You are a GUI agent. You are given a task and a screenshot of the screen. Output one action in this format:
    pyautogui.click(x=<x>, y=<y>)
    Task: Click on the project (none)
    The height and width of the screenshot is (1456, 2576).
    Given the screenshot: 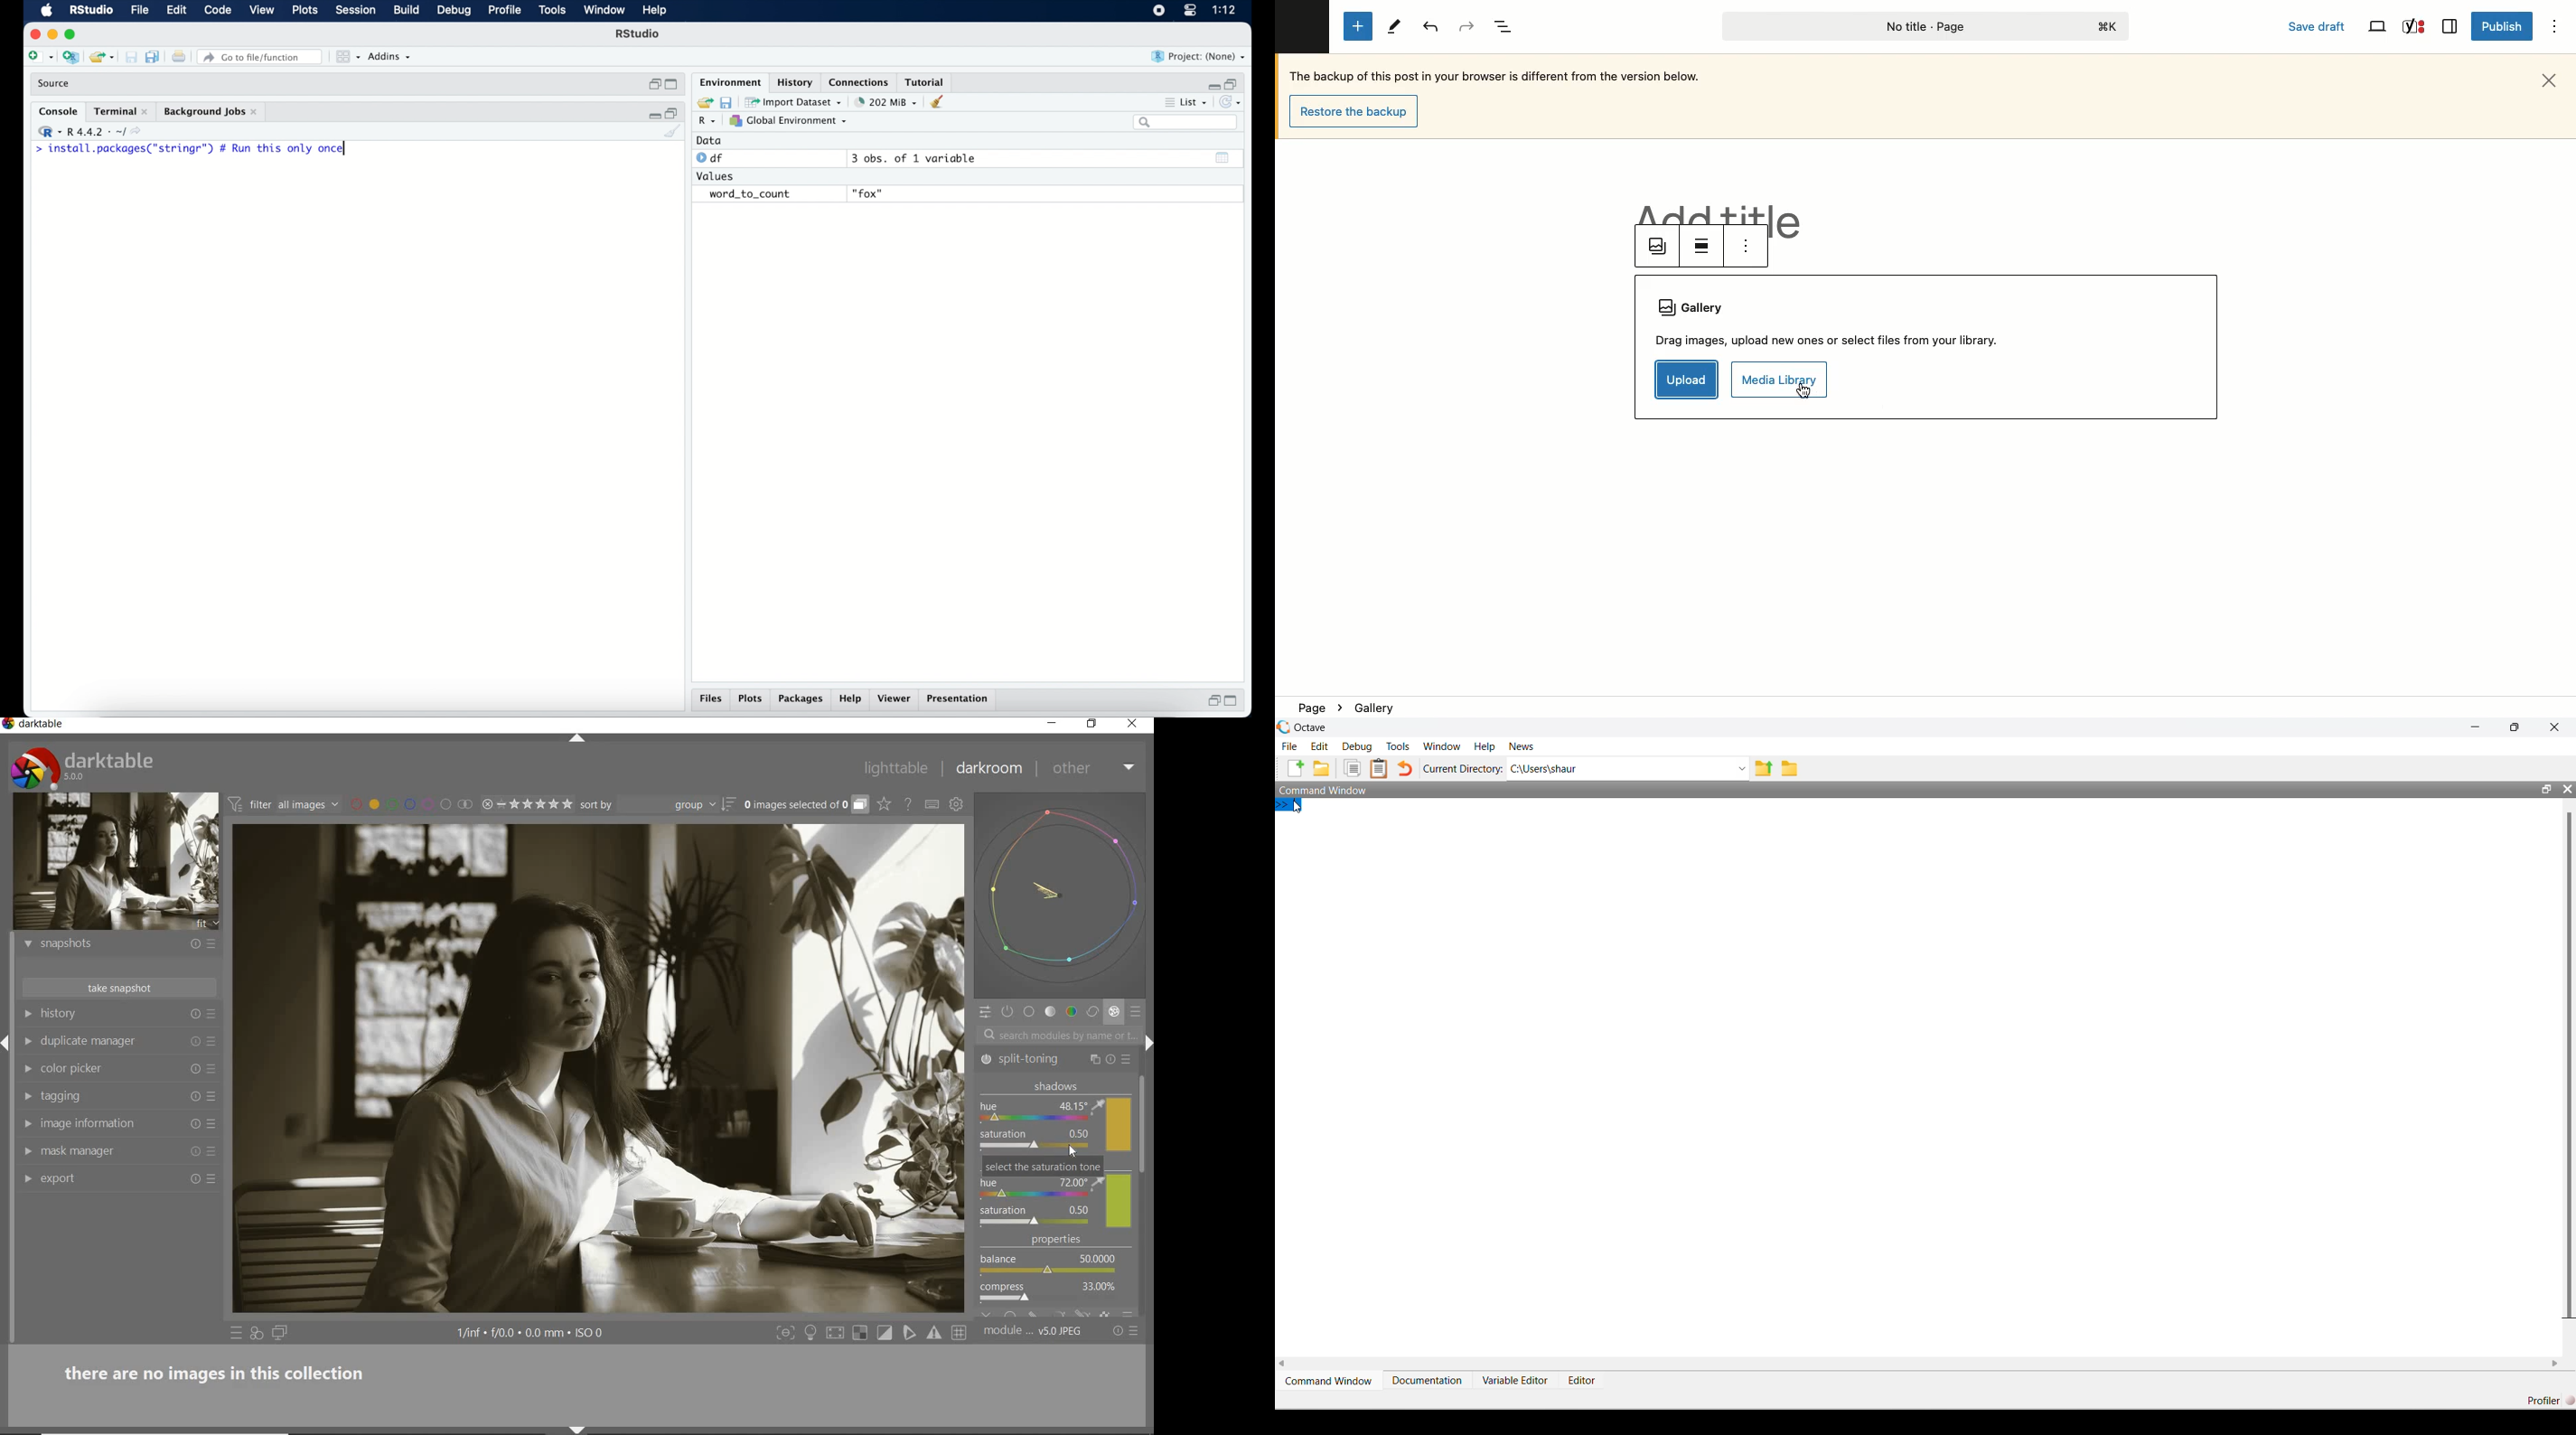 What is the action you would take?
    pyautogui.click(x=1199, y=56)
    